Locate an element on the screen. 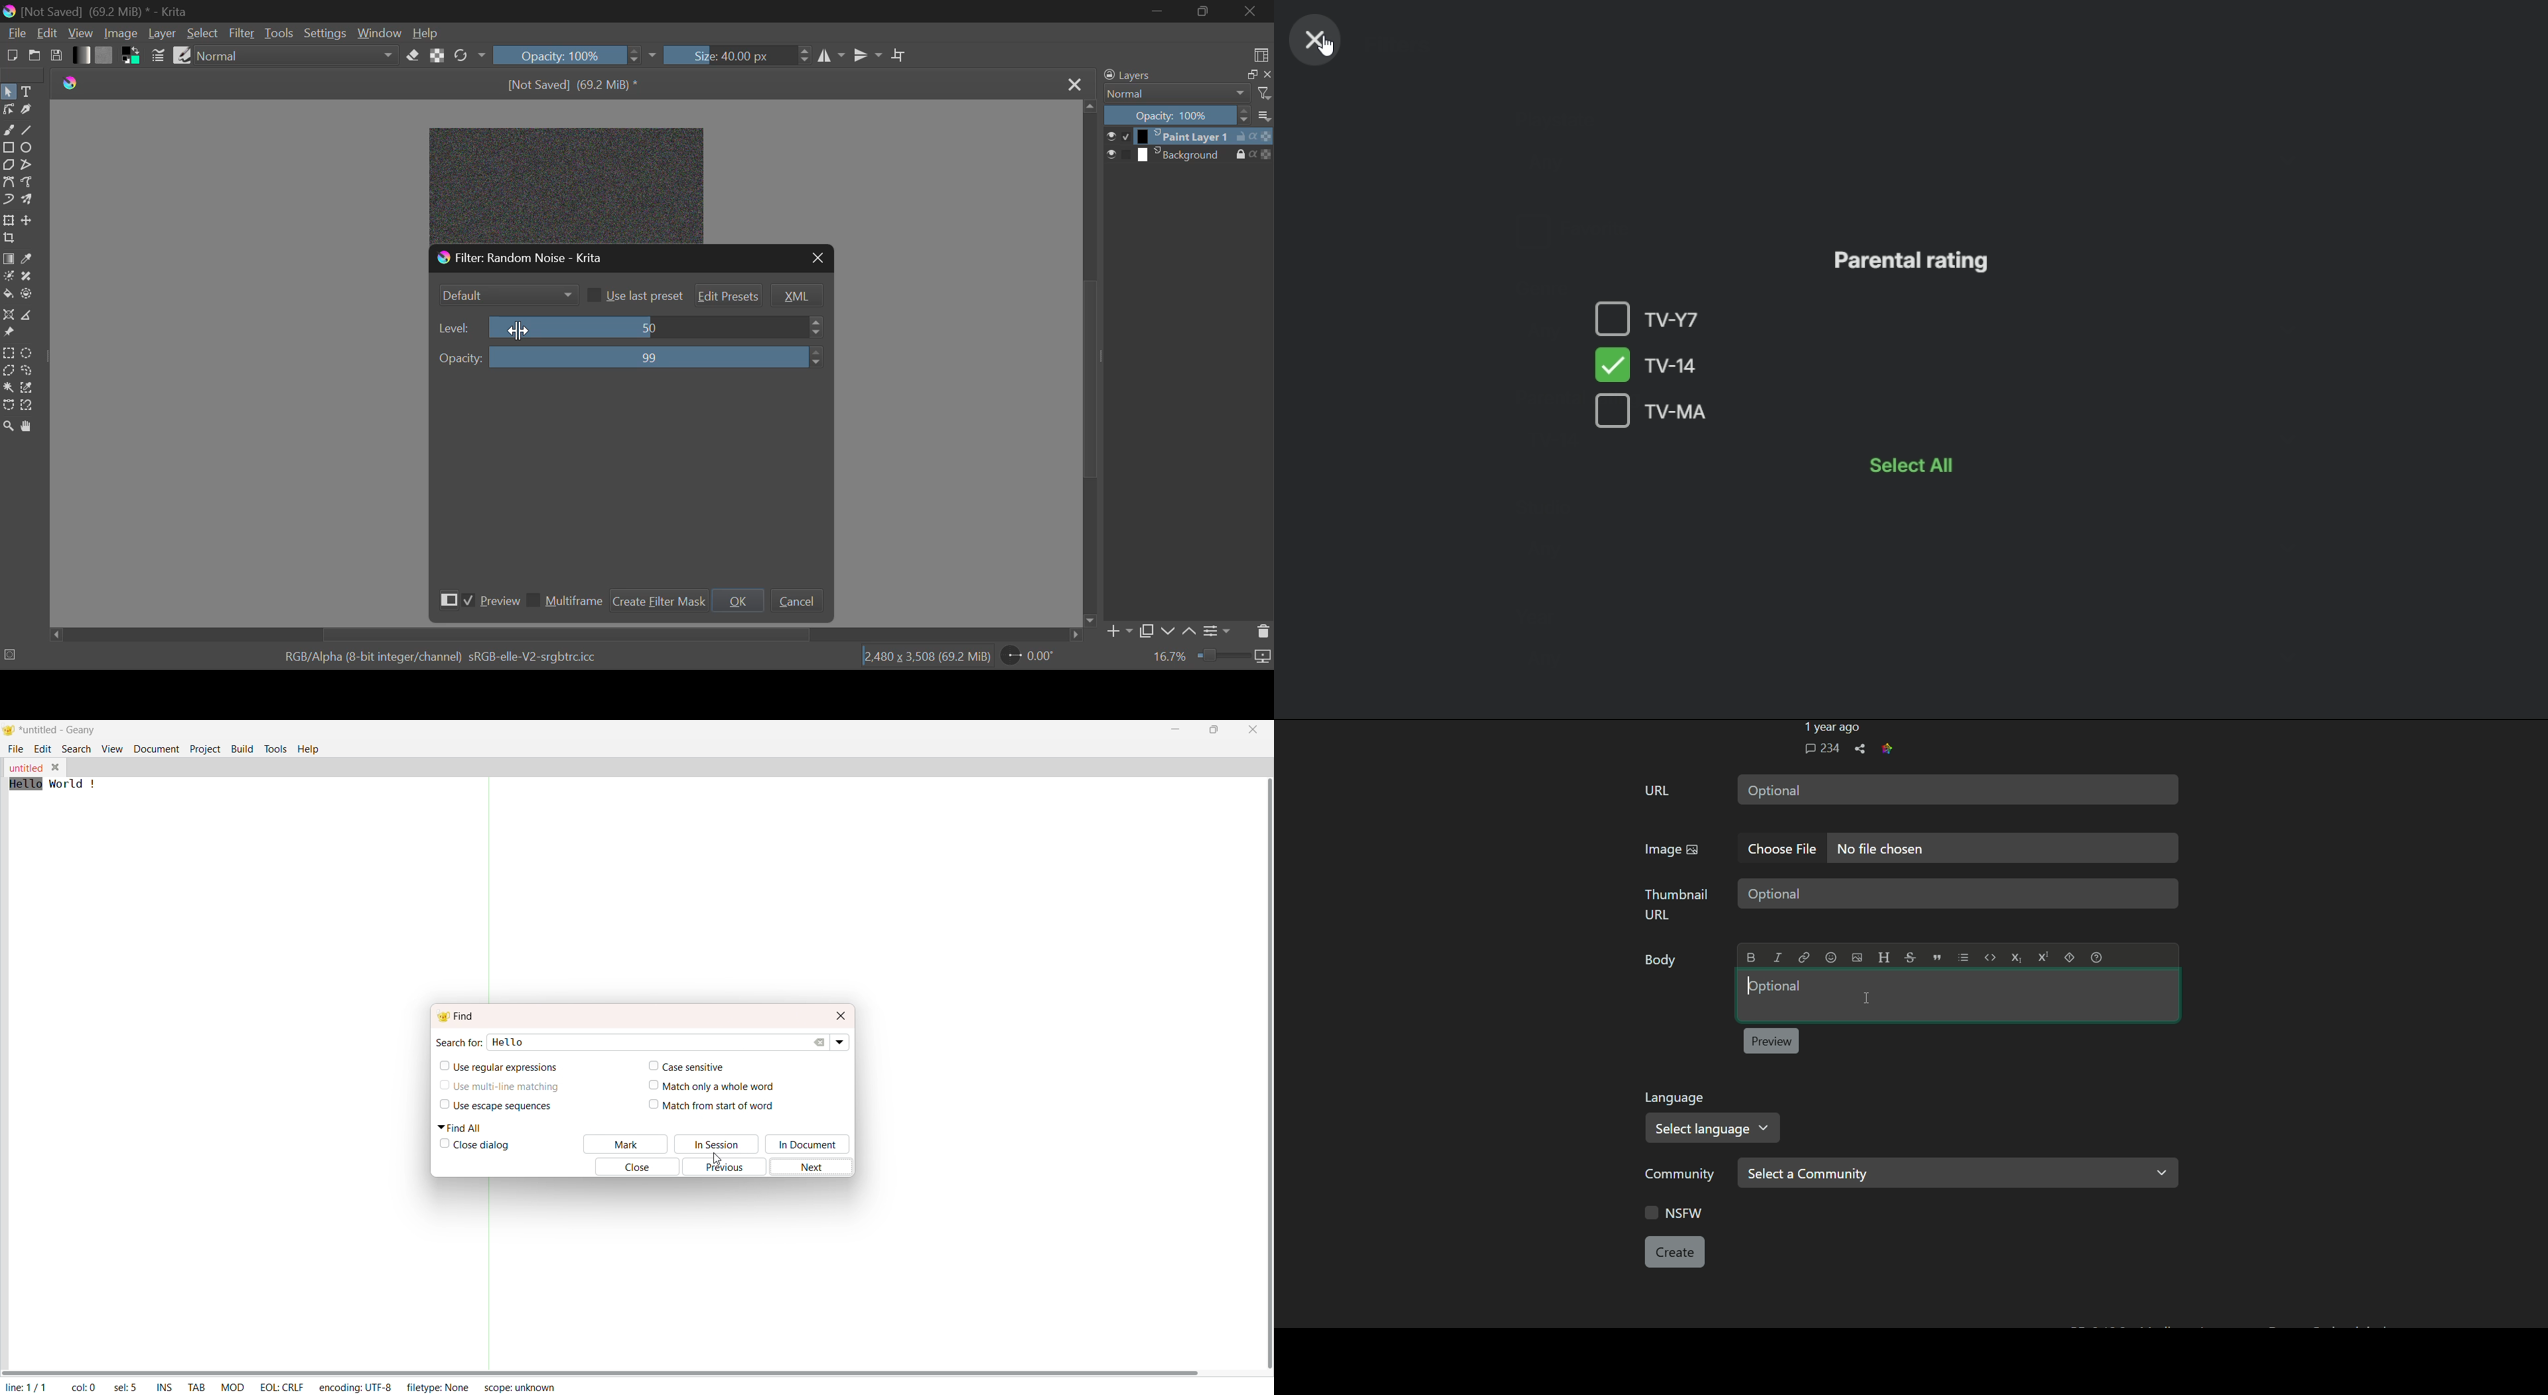 The height and width of the screenshot is (1400, 2548). NSFW is located at coordinates (1677, 1215).